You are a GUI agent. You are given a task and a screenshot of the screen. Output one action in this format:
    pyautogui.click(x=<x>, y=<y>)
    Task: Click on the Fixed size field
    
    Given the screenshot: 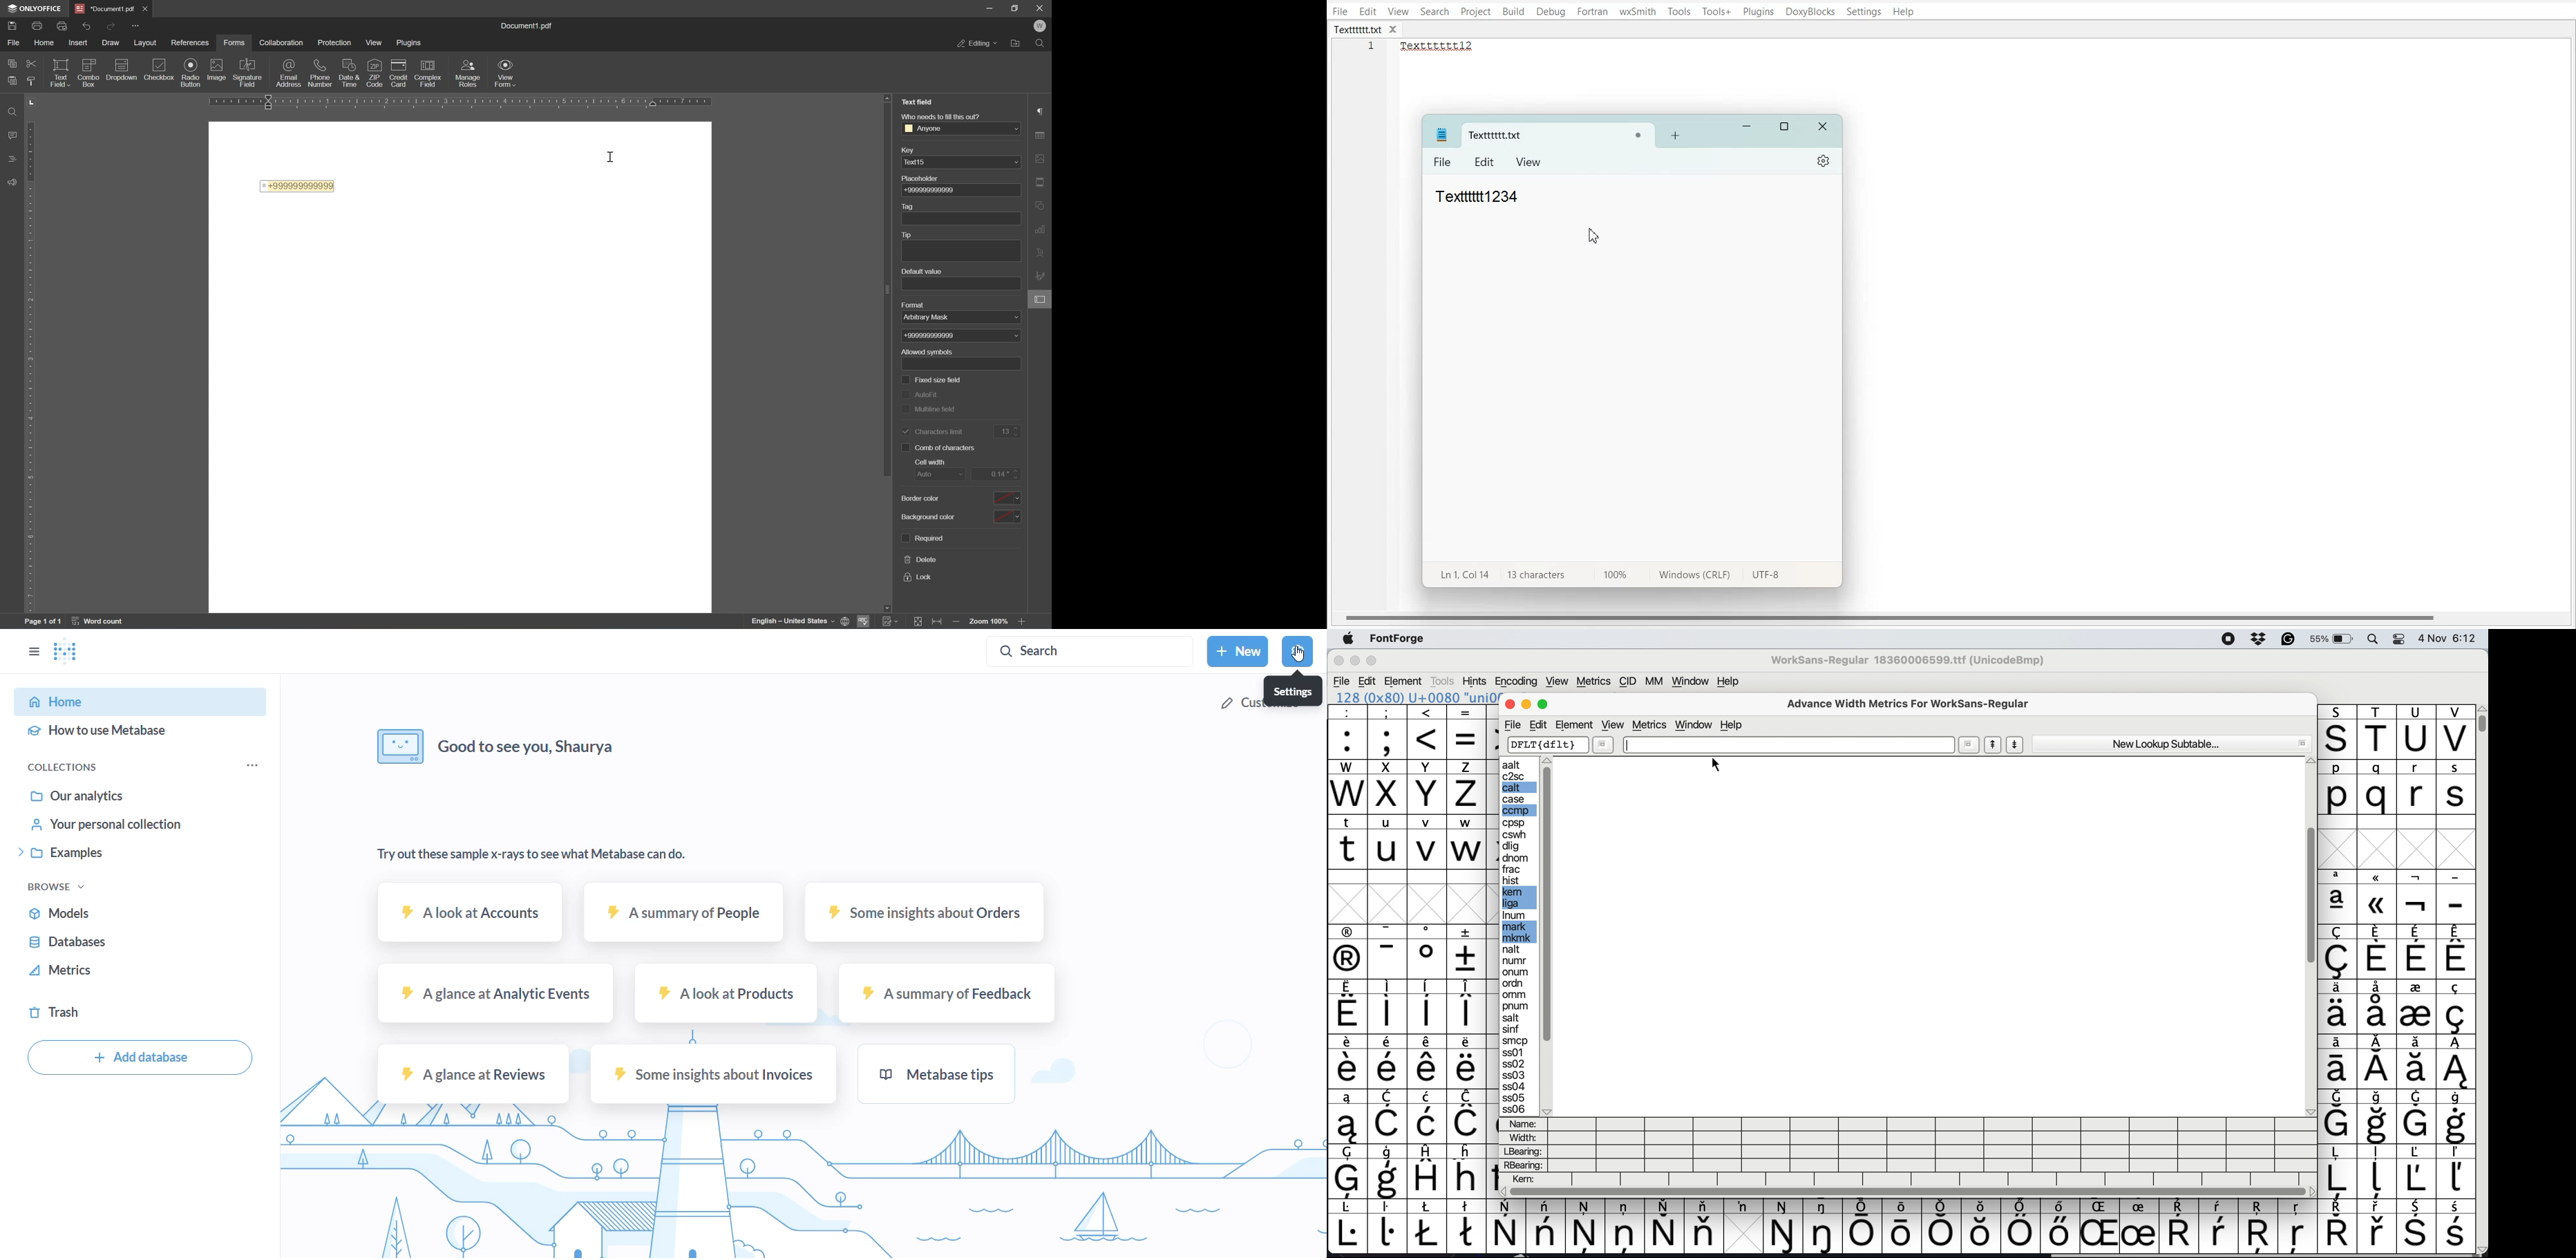 What is the action you would take?
    pyautogui.click(x=929, y=379)
    